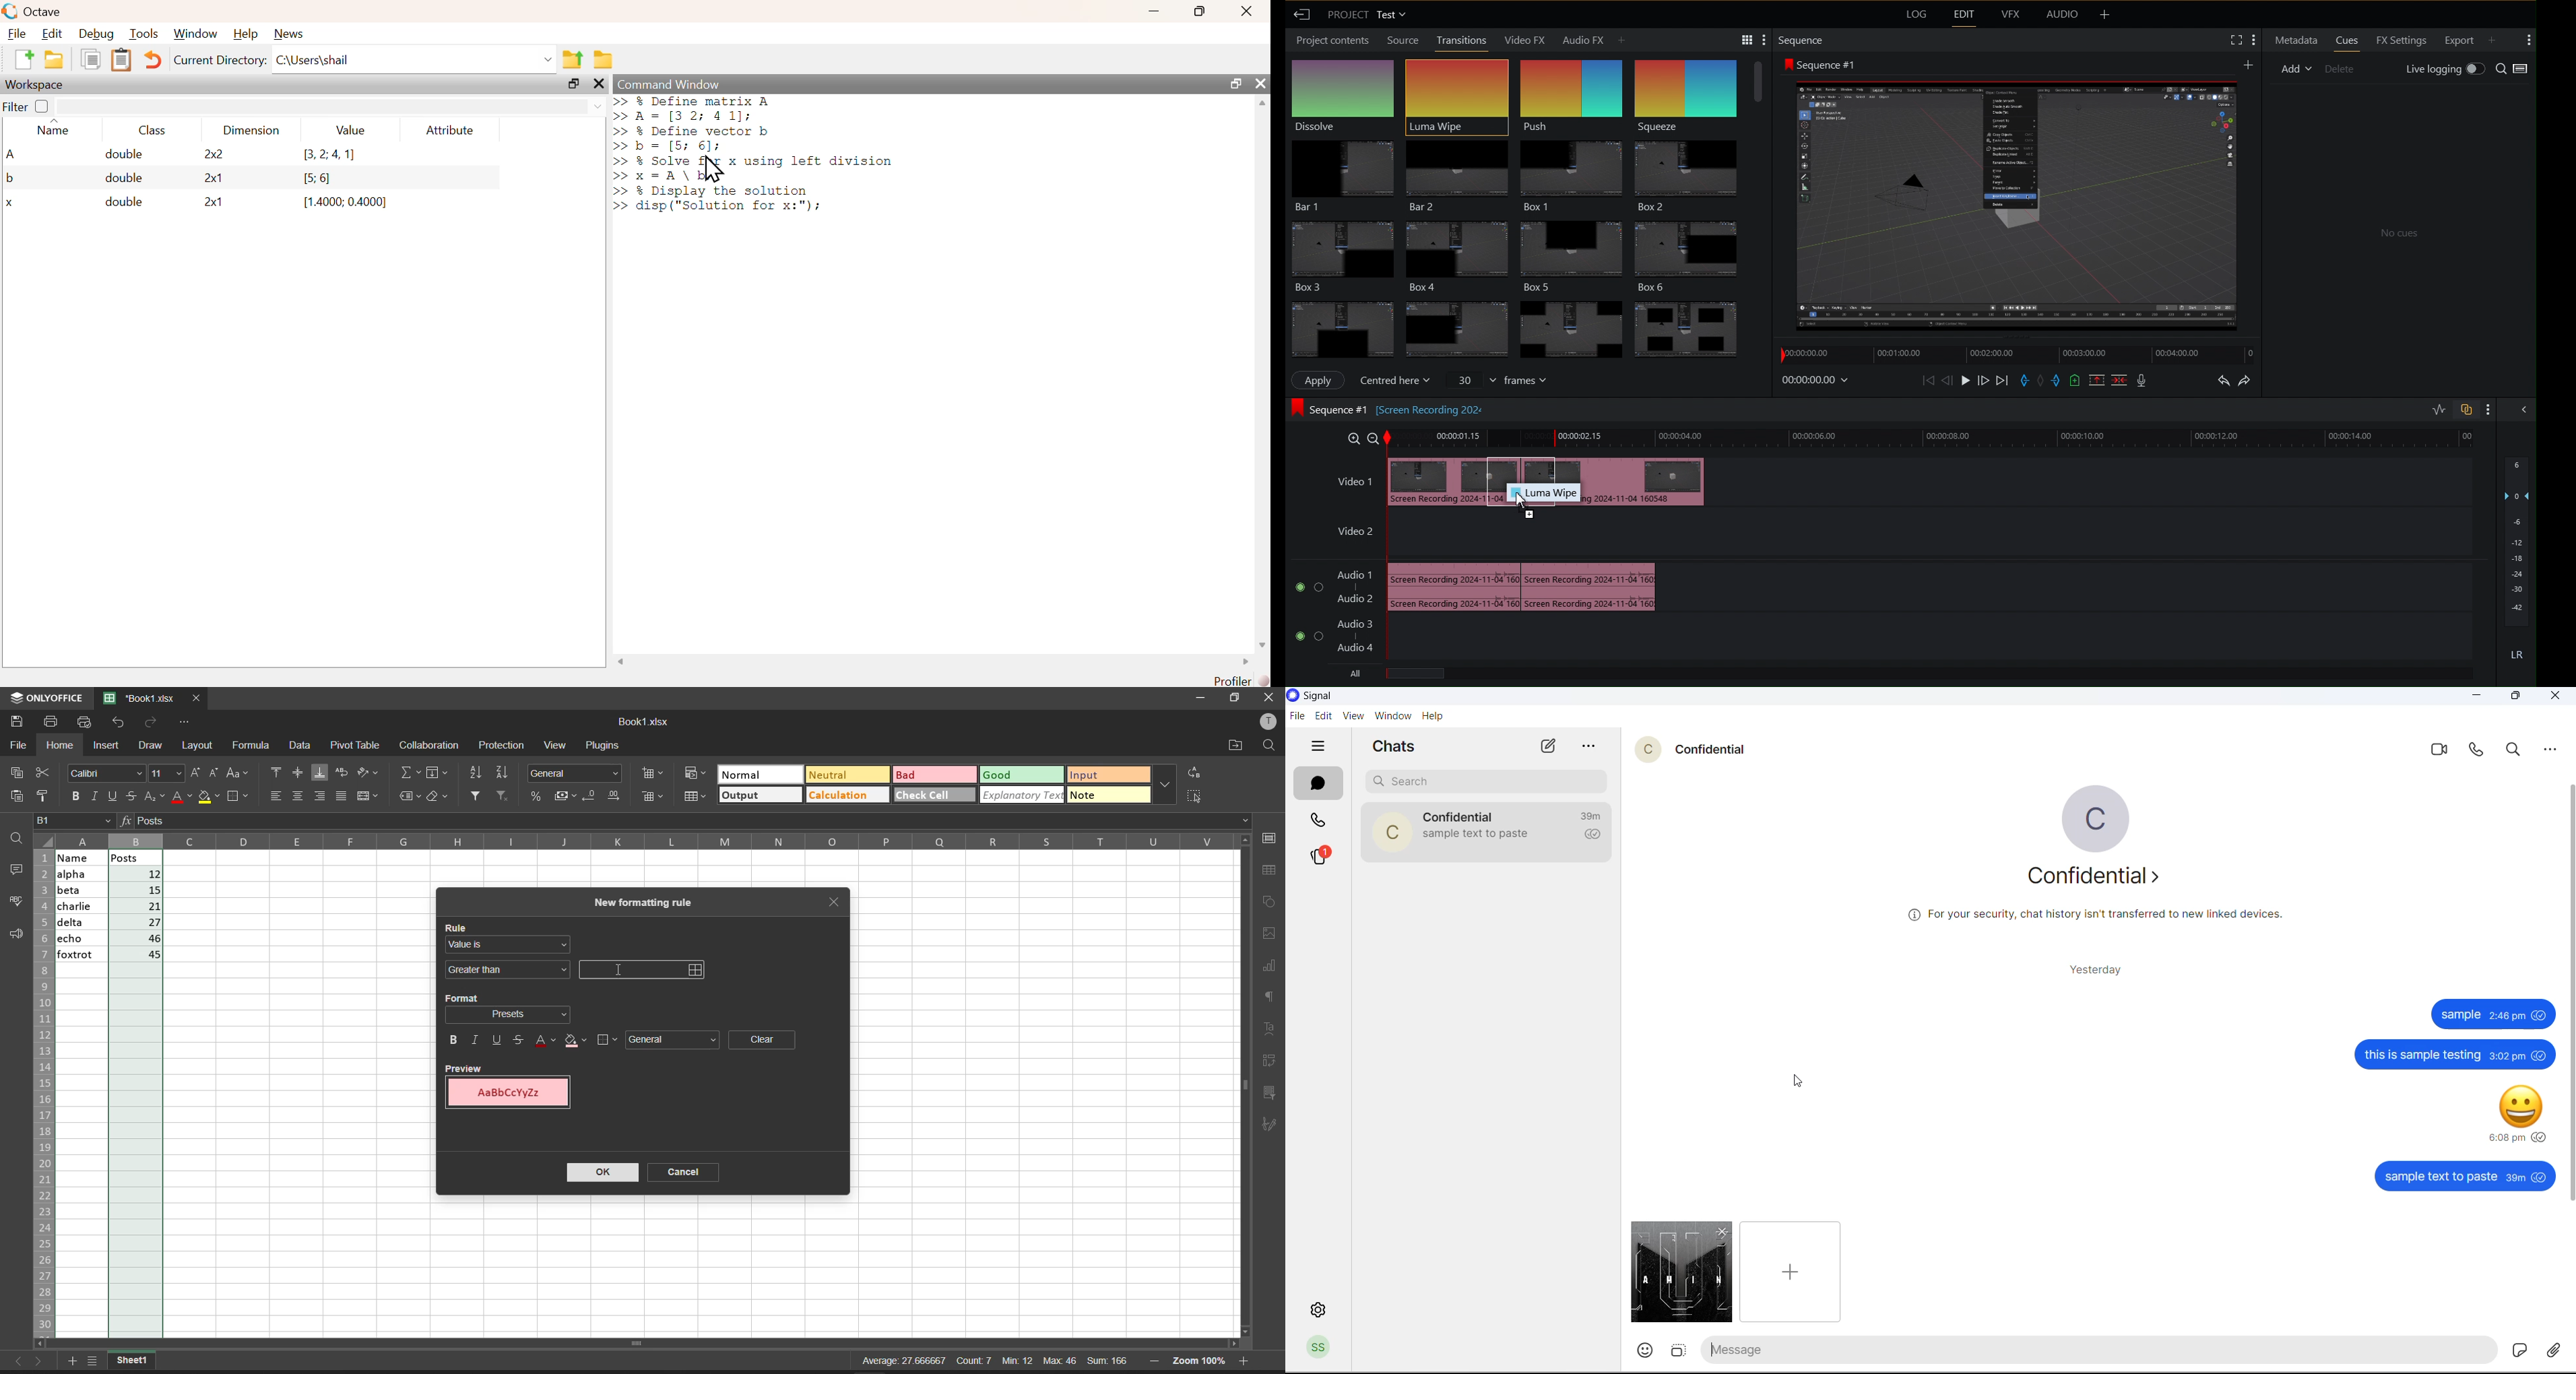 The width and height of the screenshot is (2576, 1400). Describe the element at coordinates (1272, 697) in the screenshot. I see `close` at that location.